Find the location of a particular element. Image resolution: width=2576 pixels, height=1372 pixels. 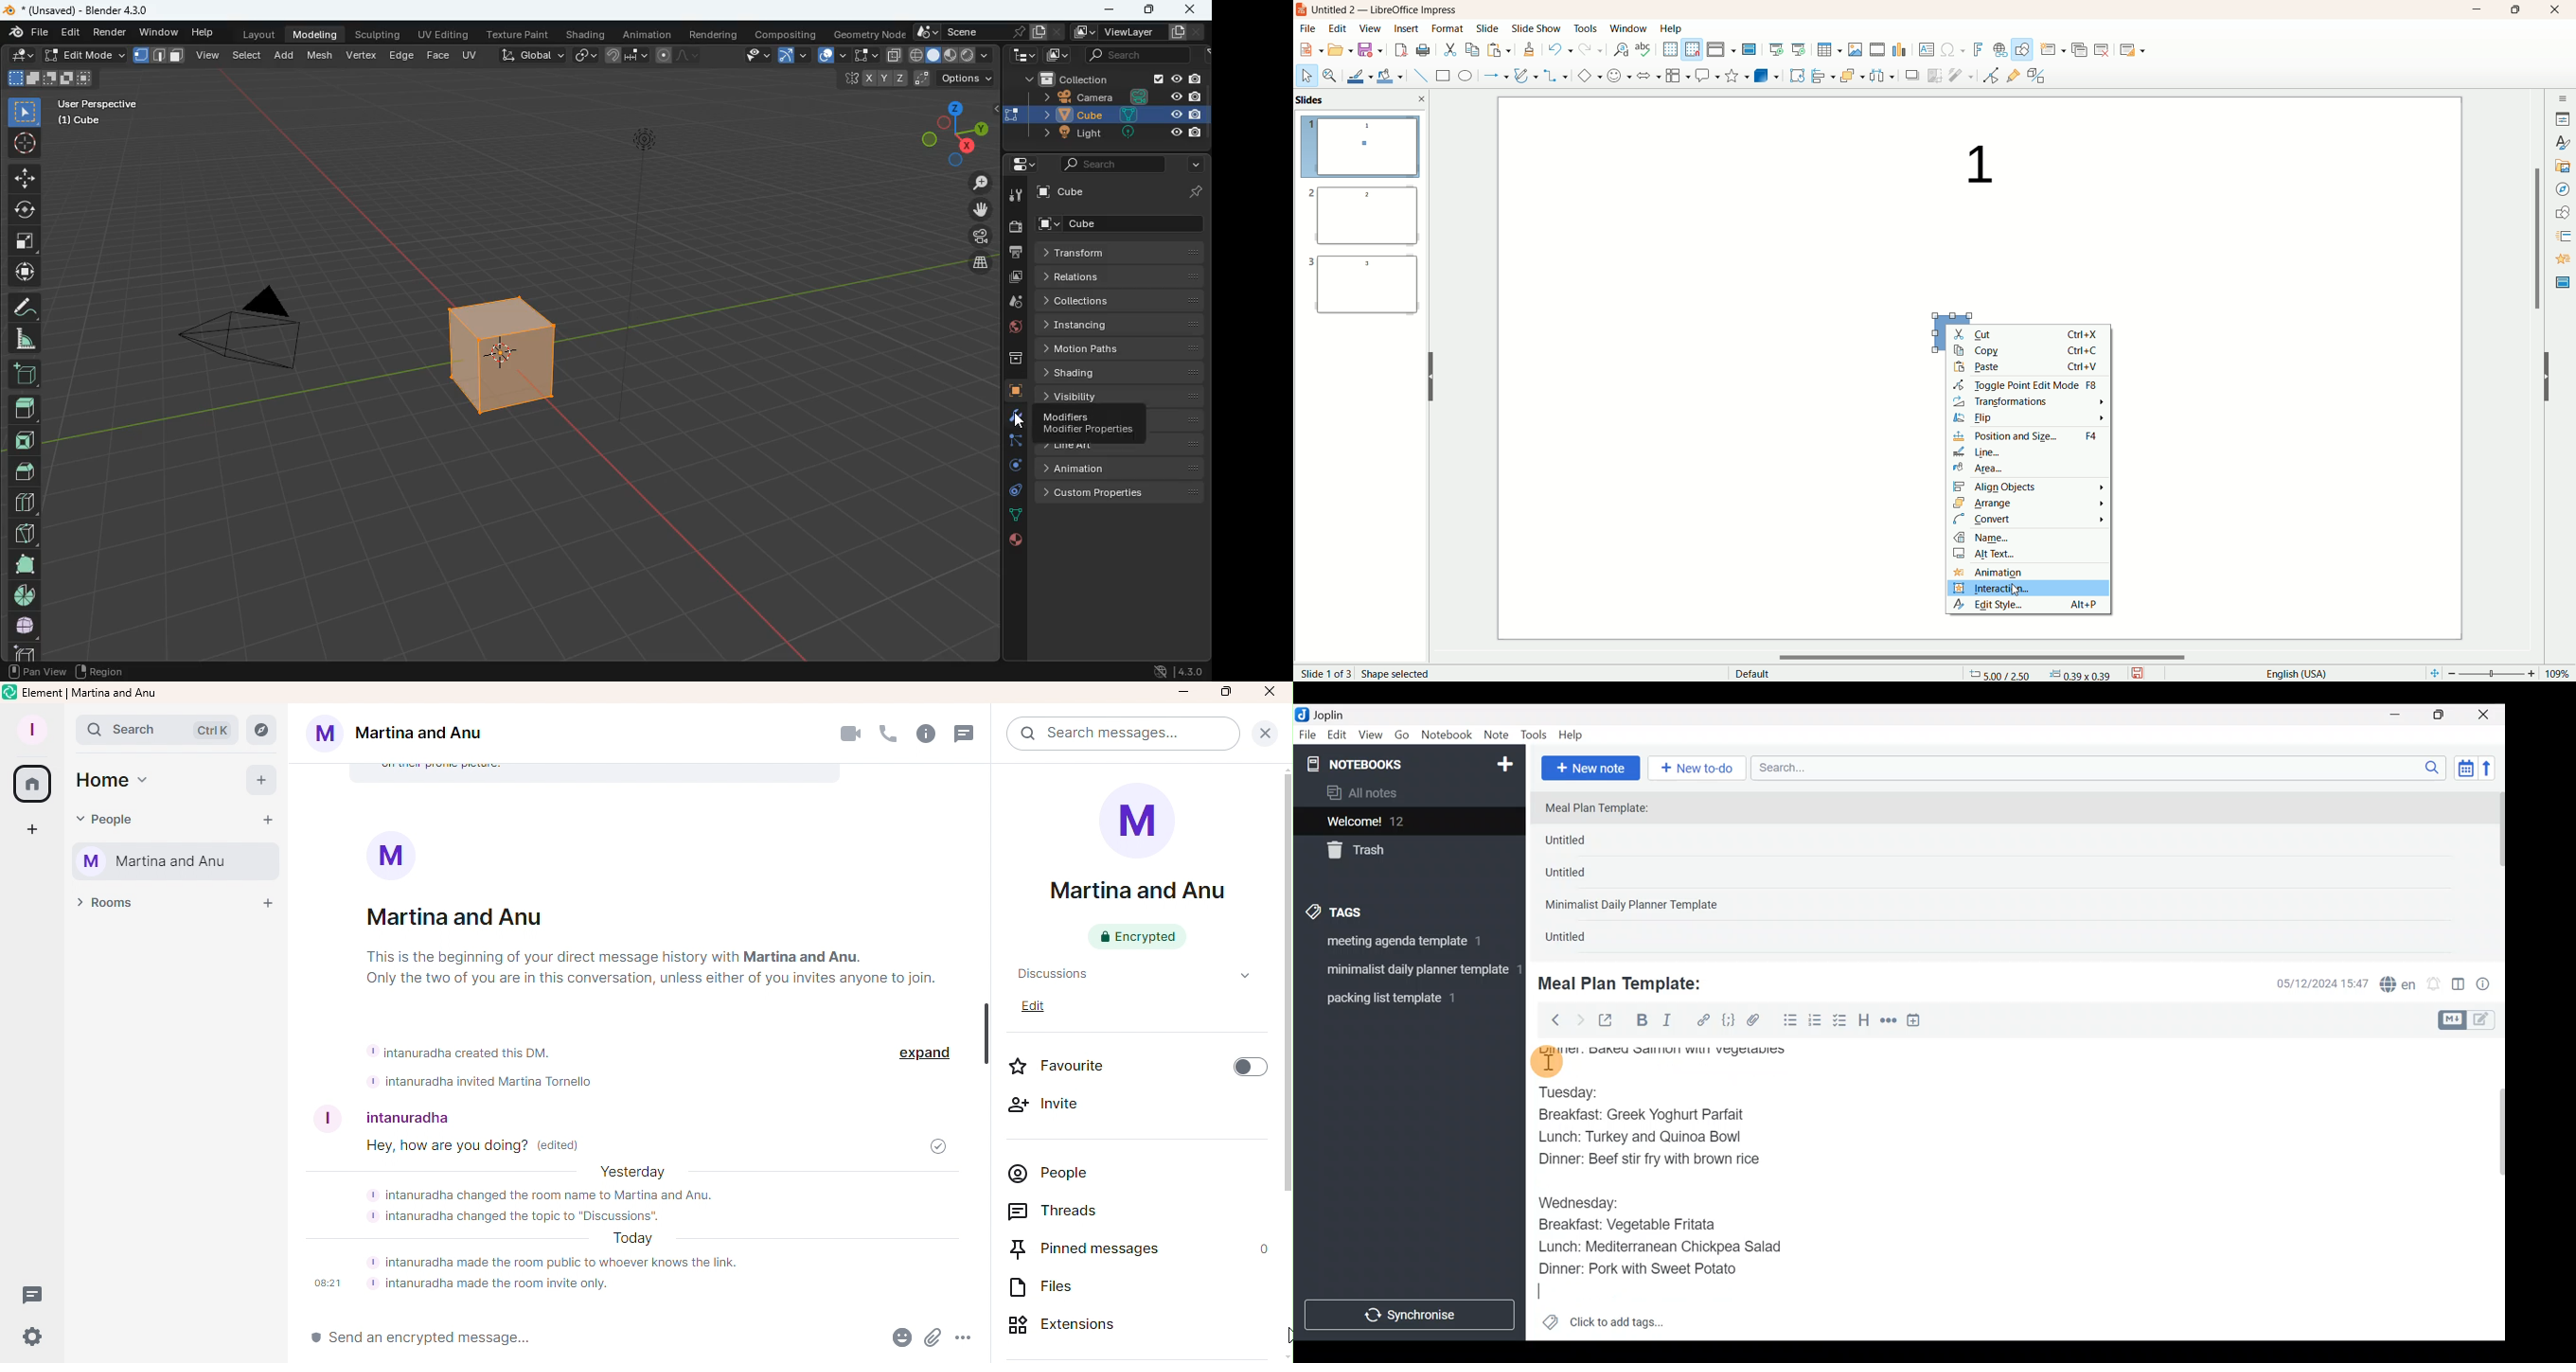

close is located at coordinates (2556, 11).